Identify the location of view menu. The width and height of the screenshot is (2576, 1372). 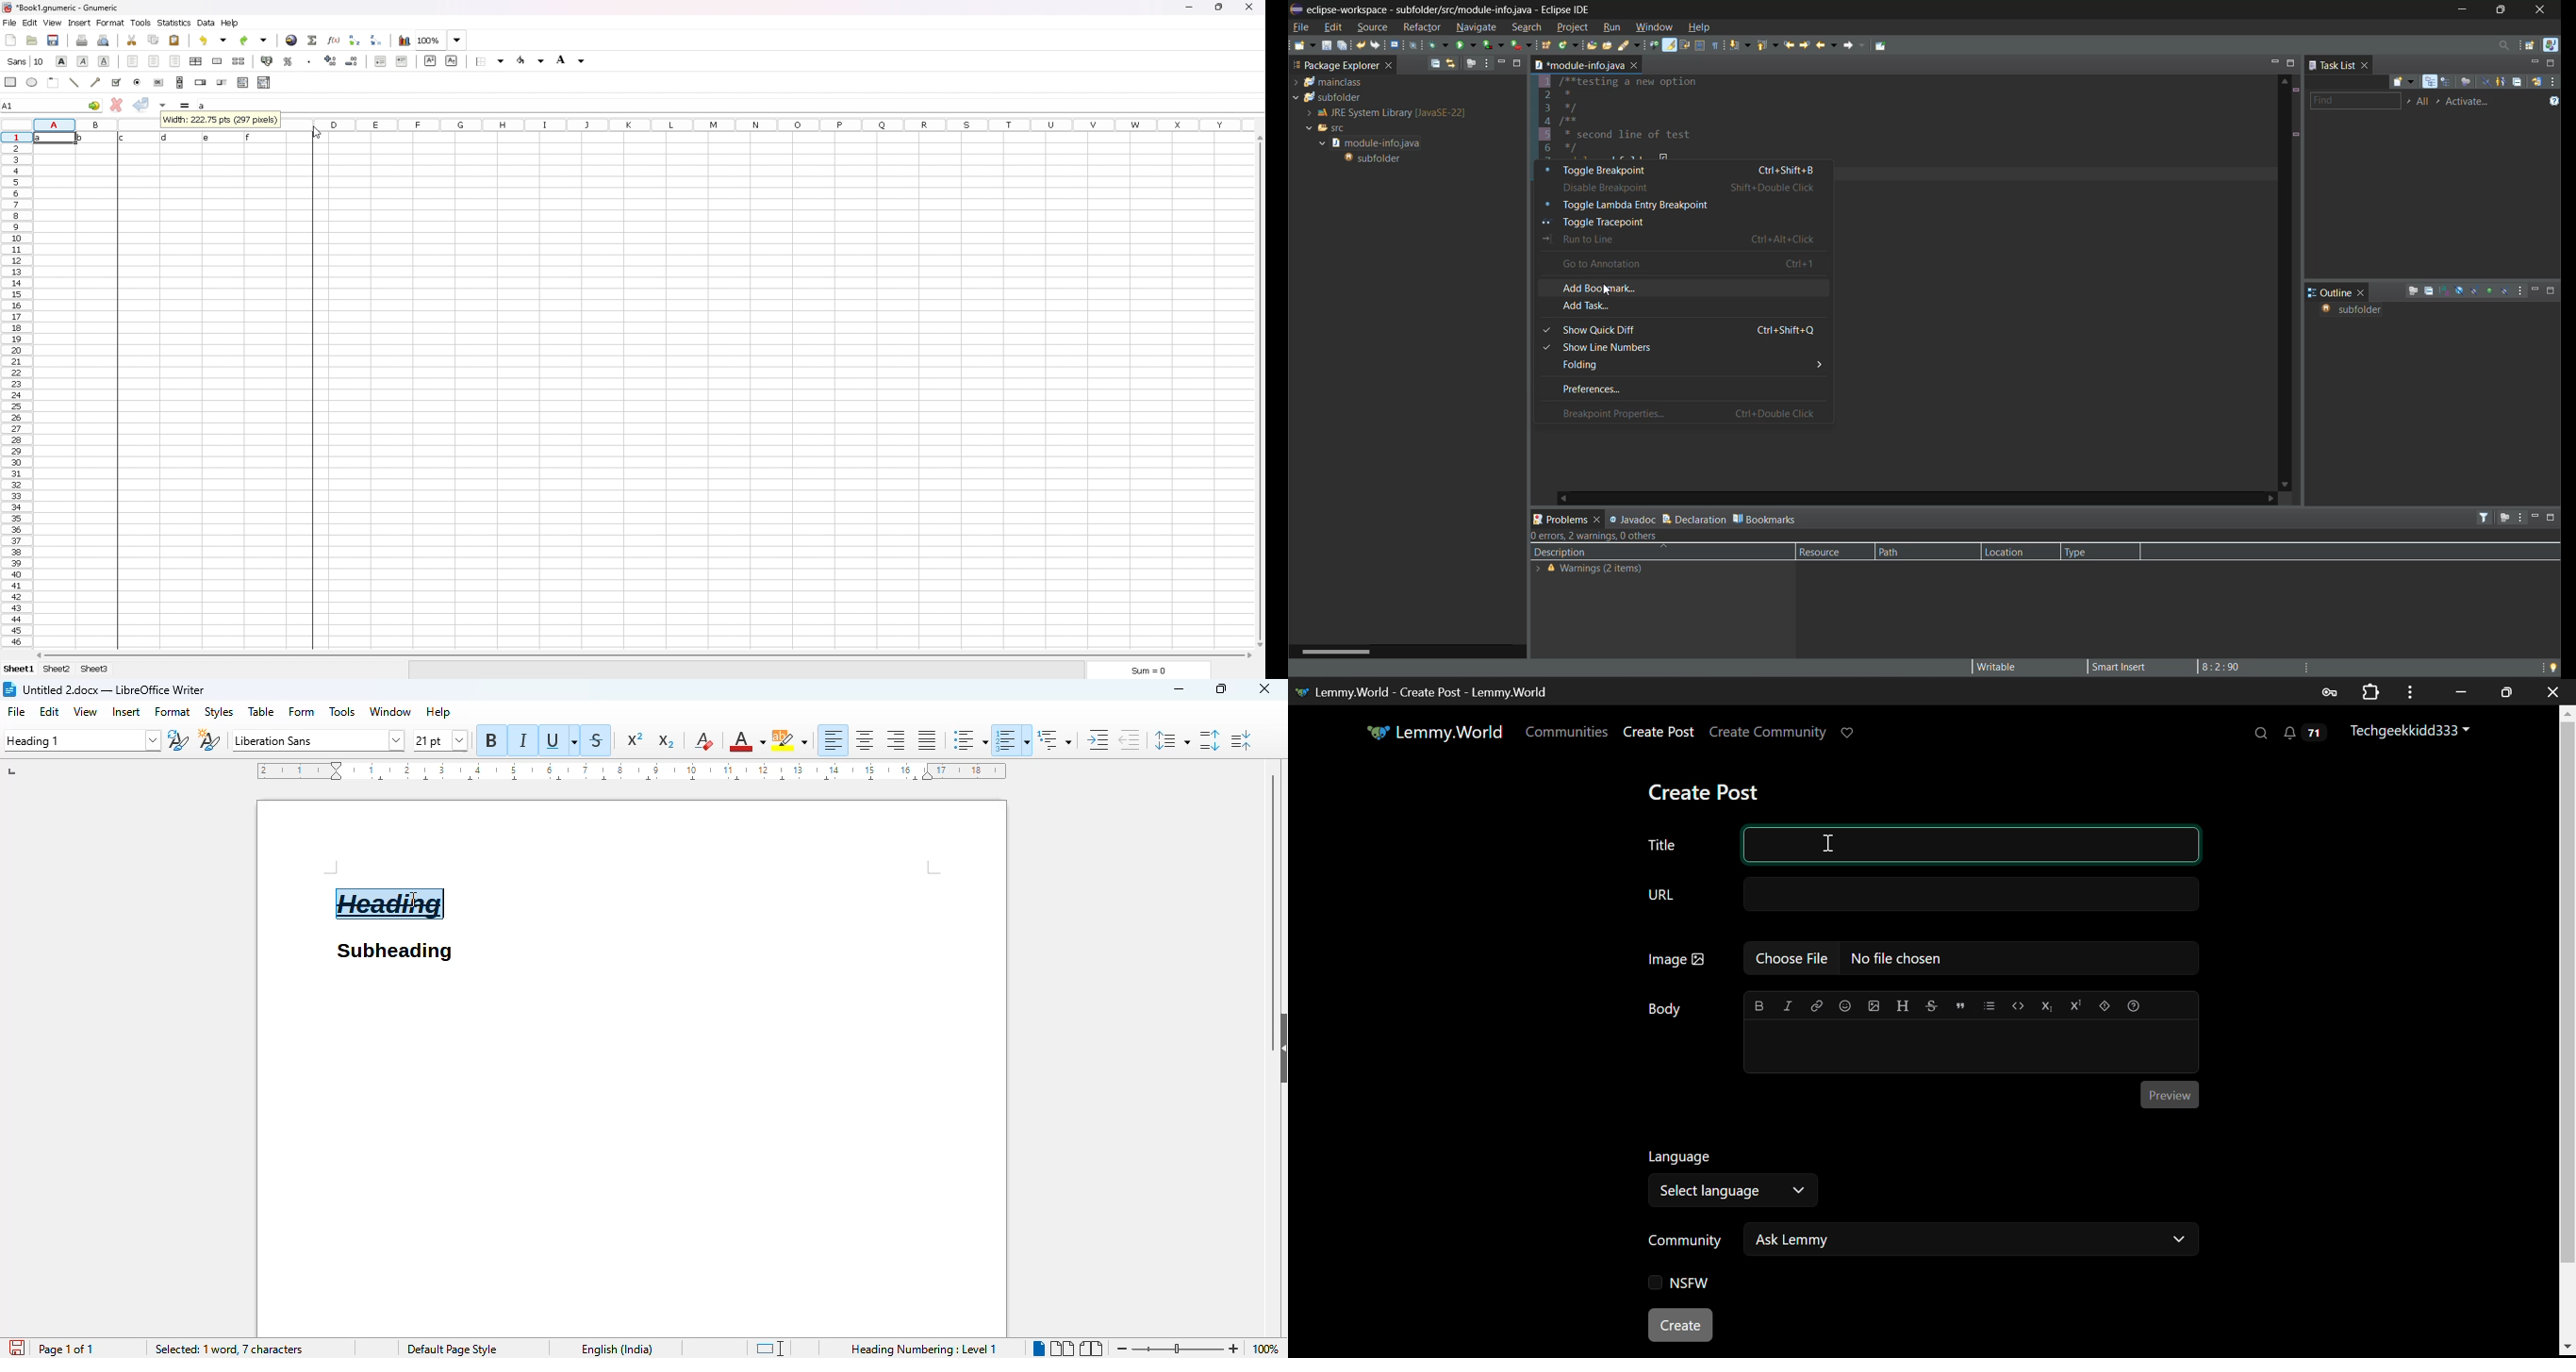
(2553, 81).